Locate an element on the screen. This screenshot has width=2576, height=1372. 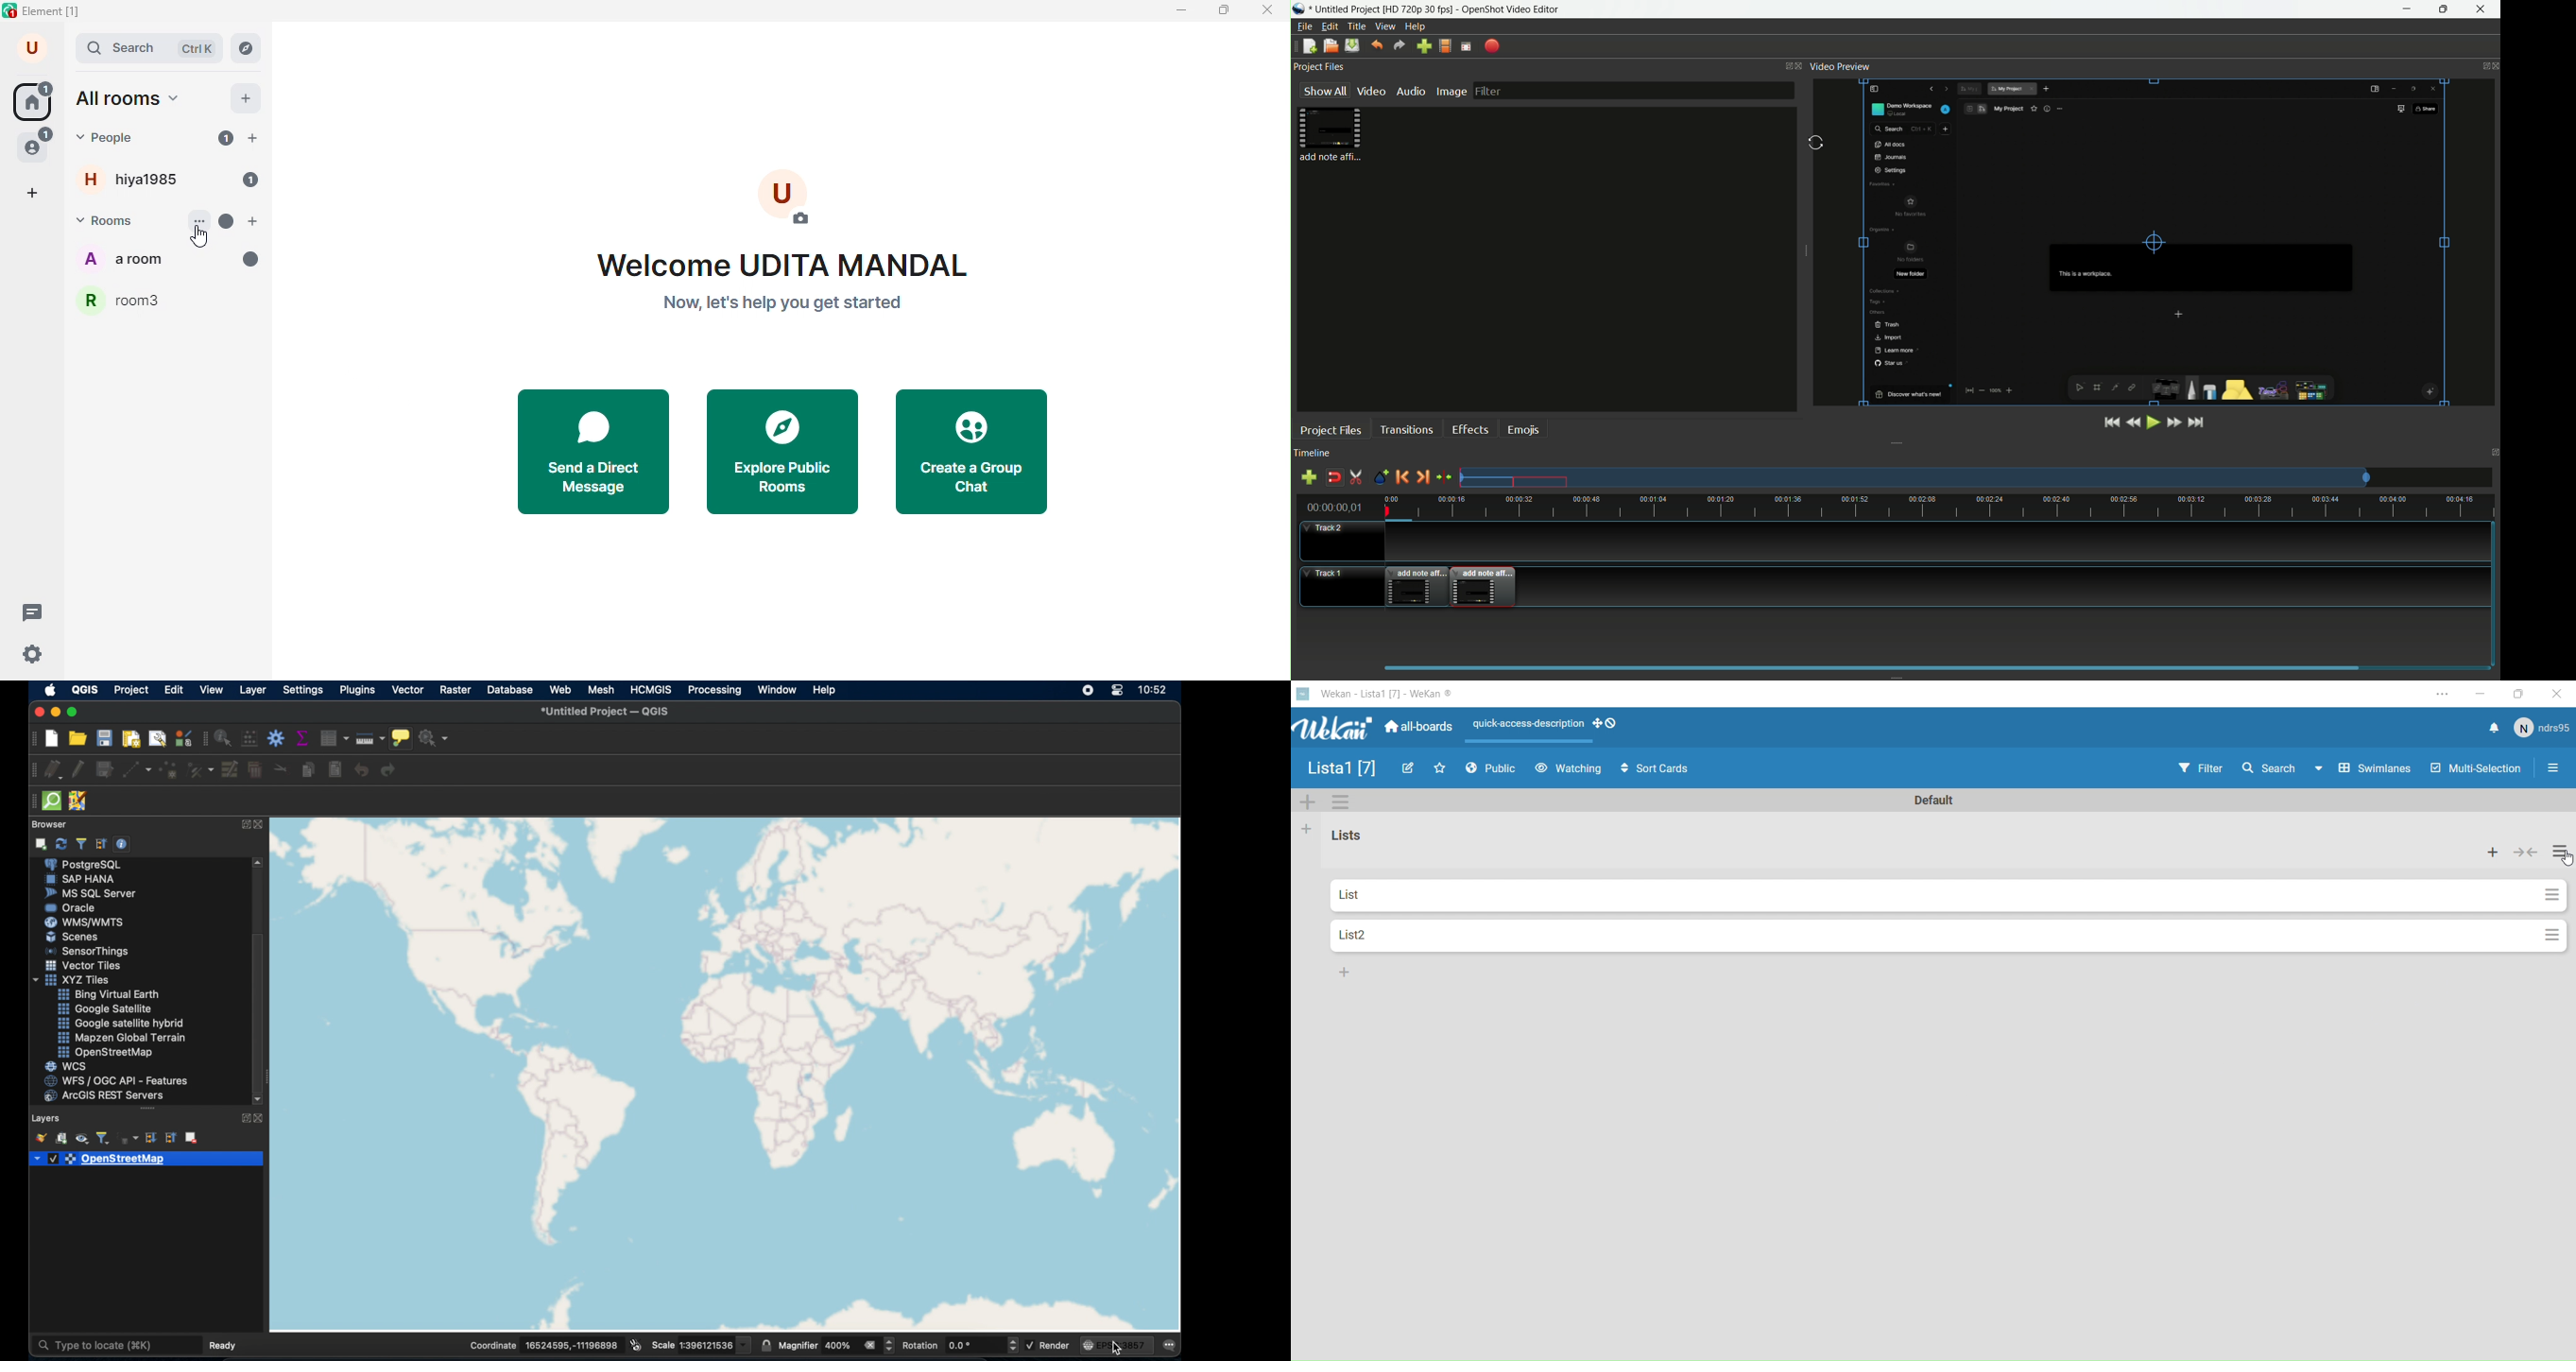
rooms is located at coordinates (113, 219).